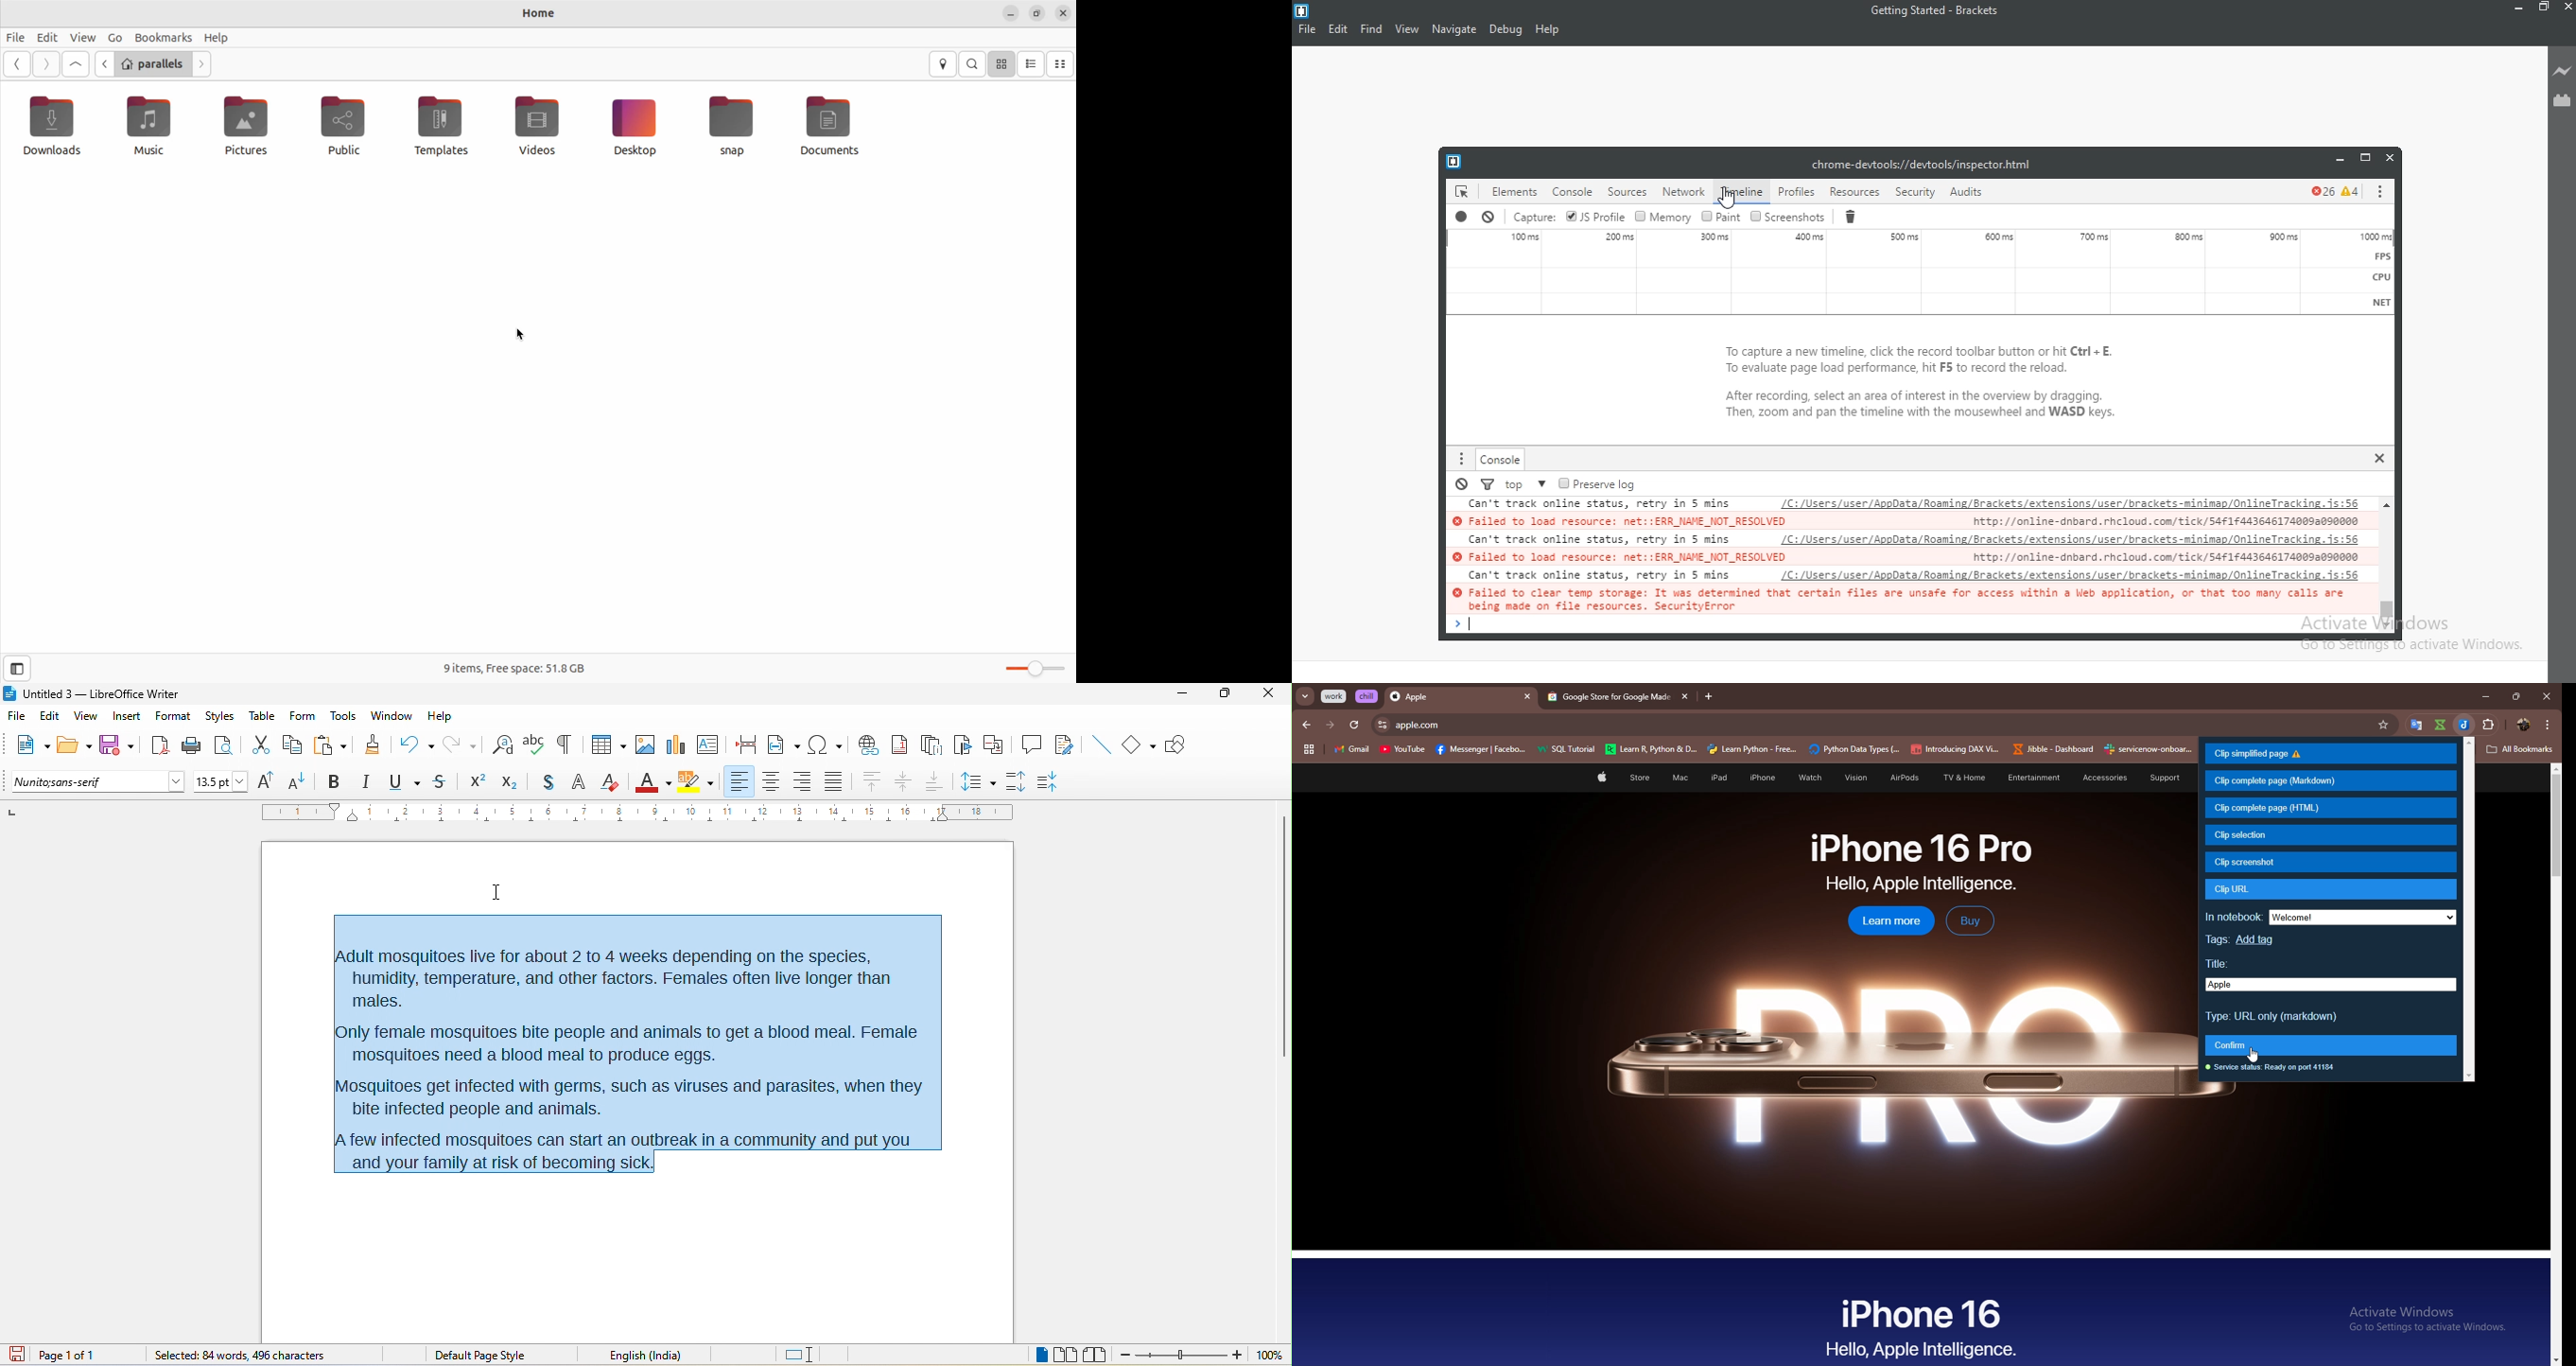 The width and height of the screenshot is (2576, 1372). Describe the element at coordinates (1501, 459) in the screenshot. I see `Console` at that location.